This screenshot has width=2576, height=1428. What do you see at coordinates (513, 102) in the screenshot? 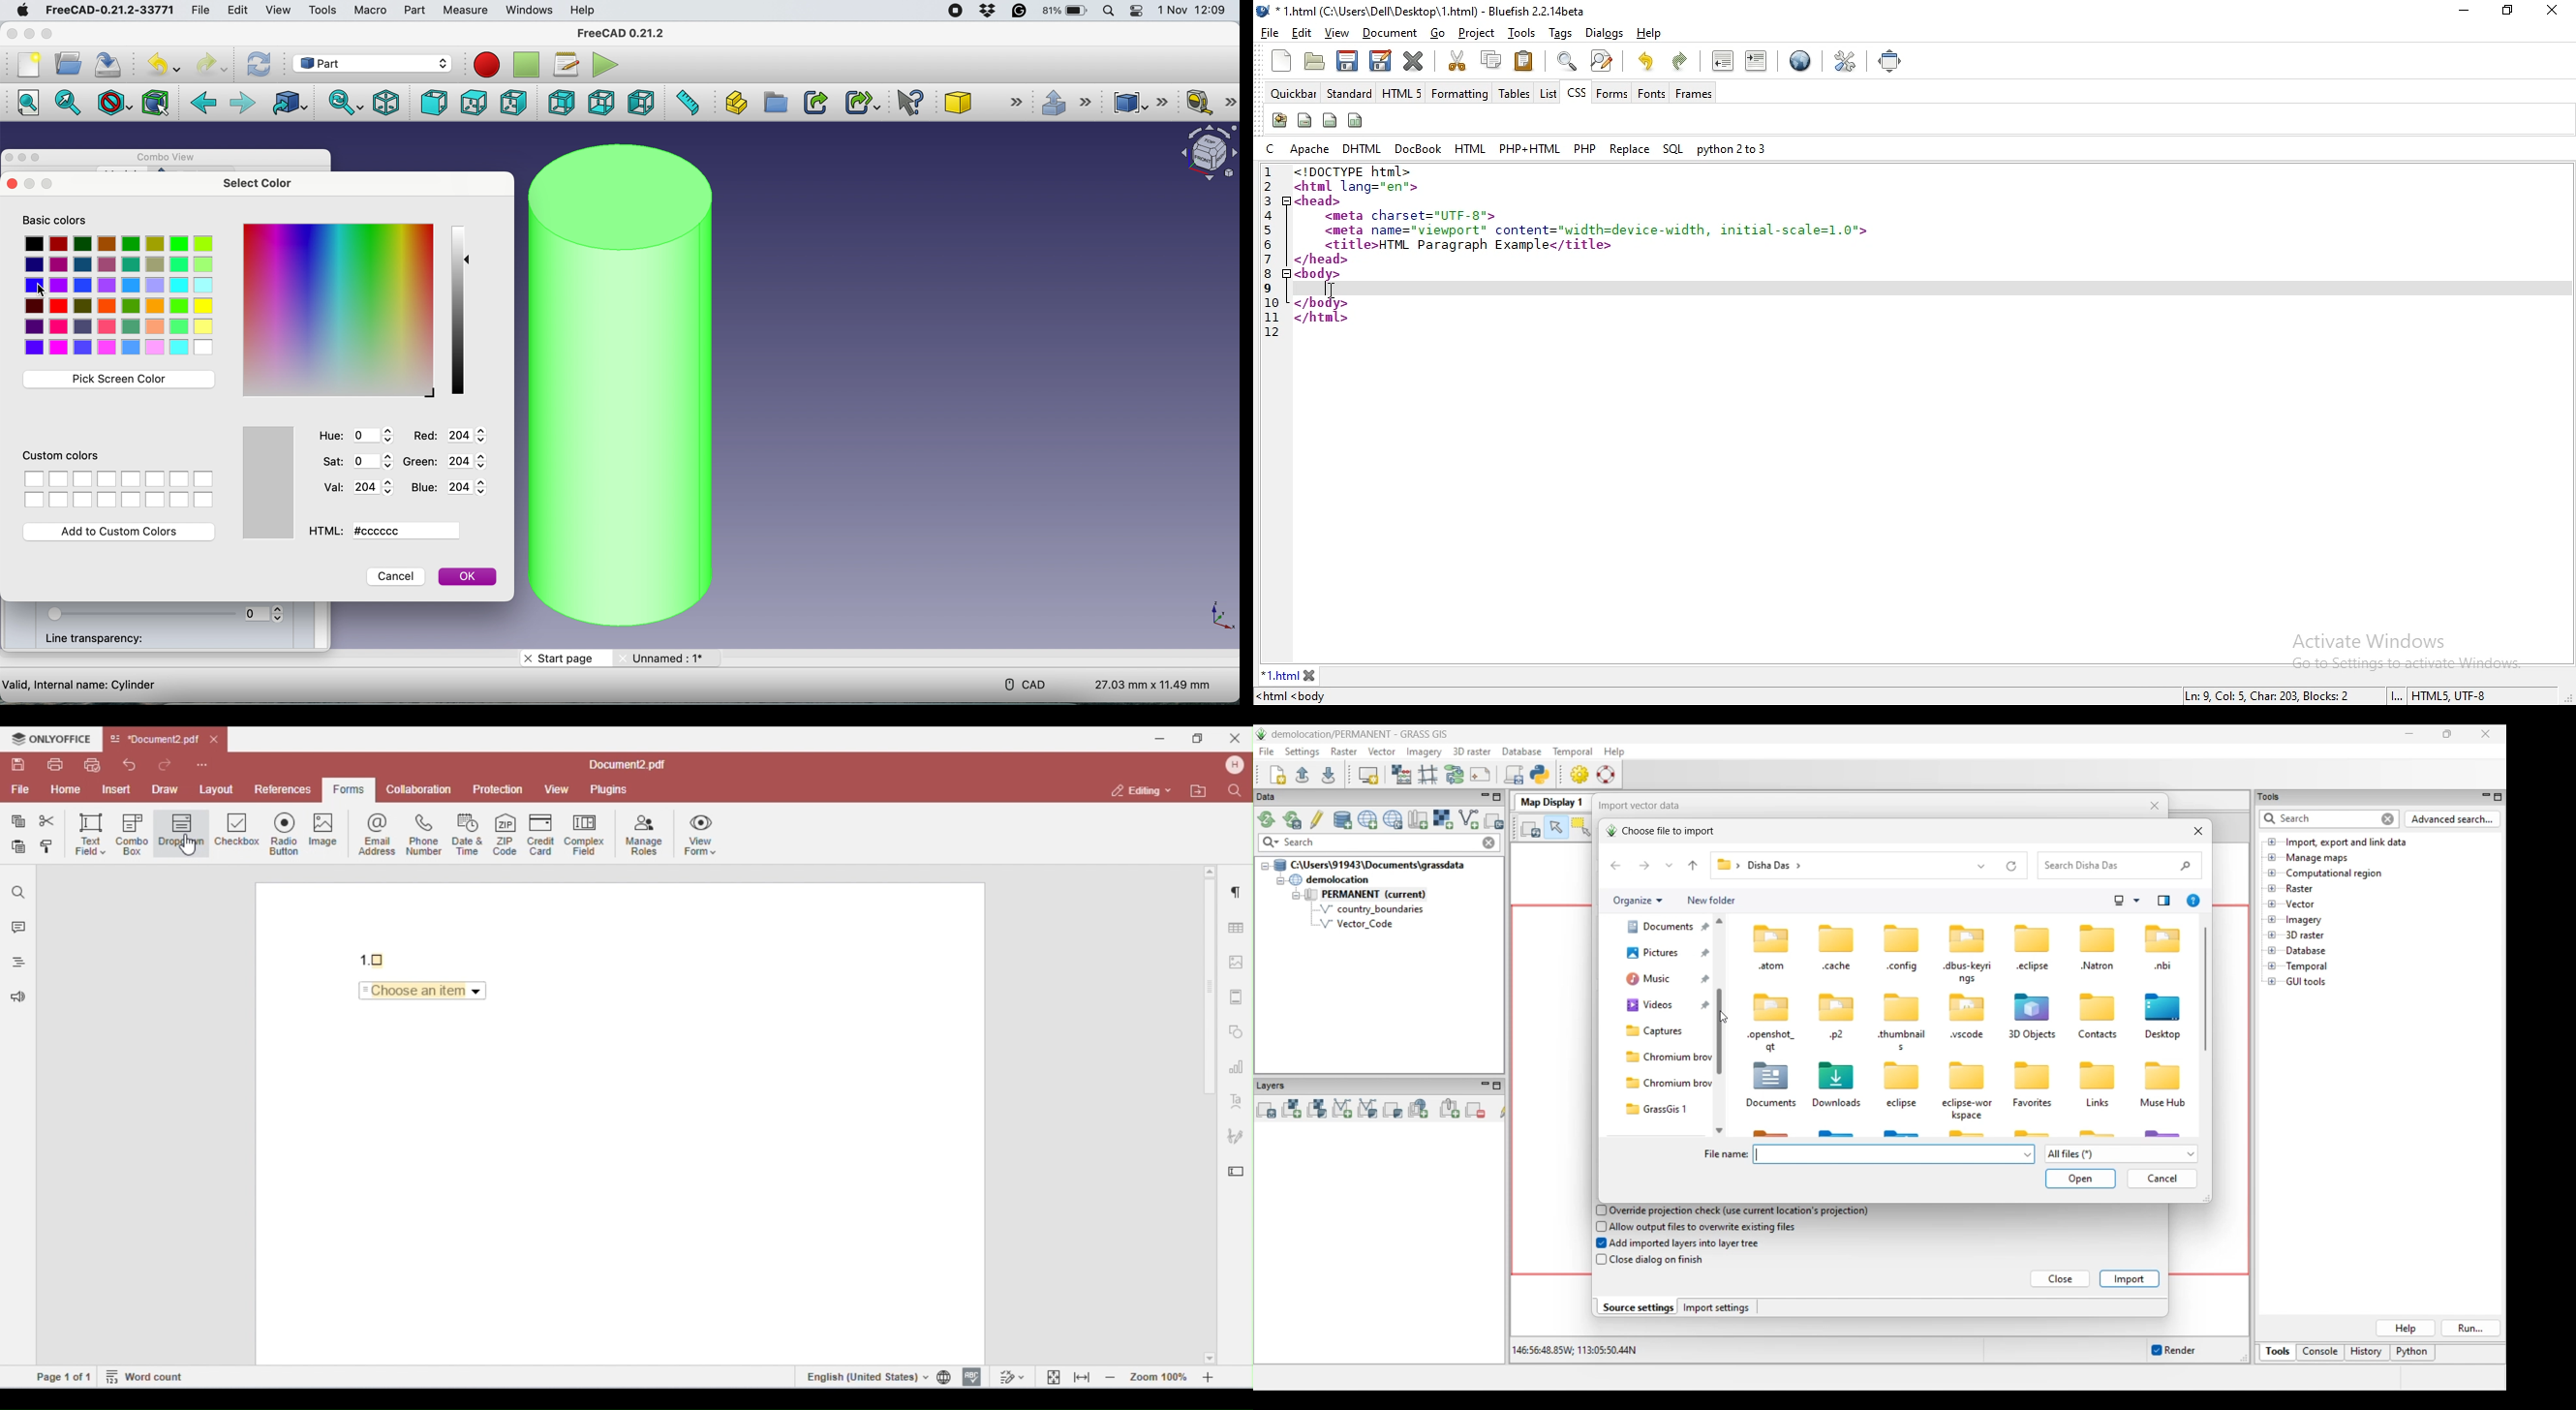
I see `right` at bounding box center [513, 102].